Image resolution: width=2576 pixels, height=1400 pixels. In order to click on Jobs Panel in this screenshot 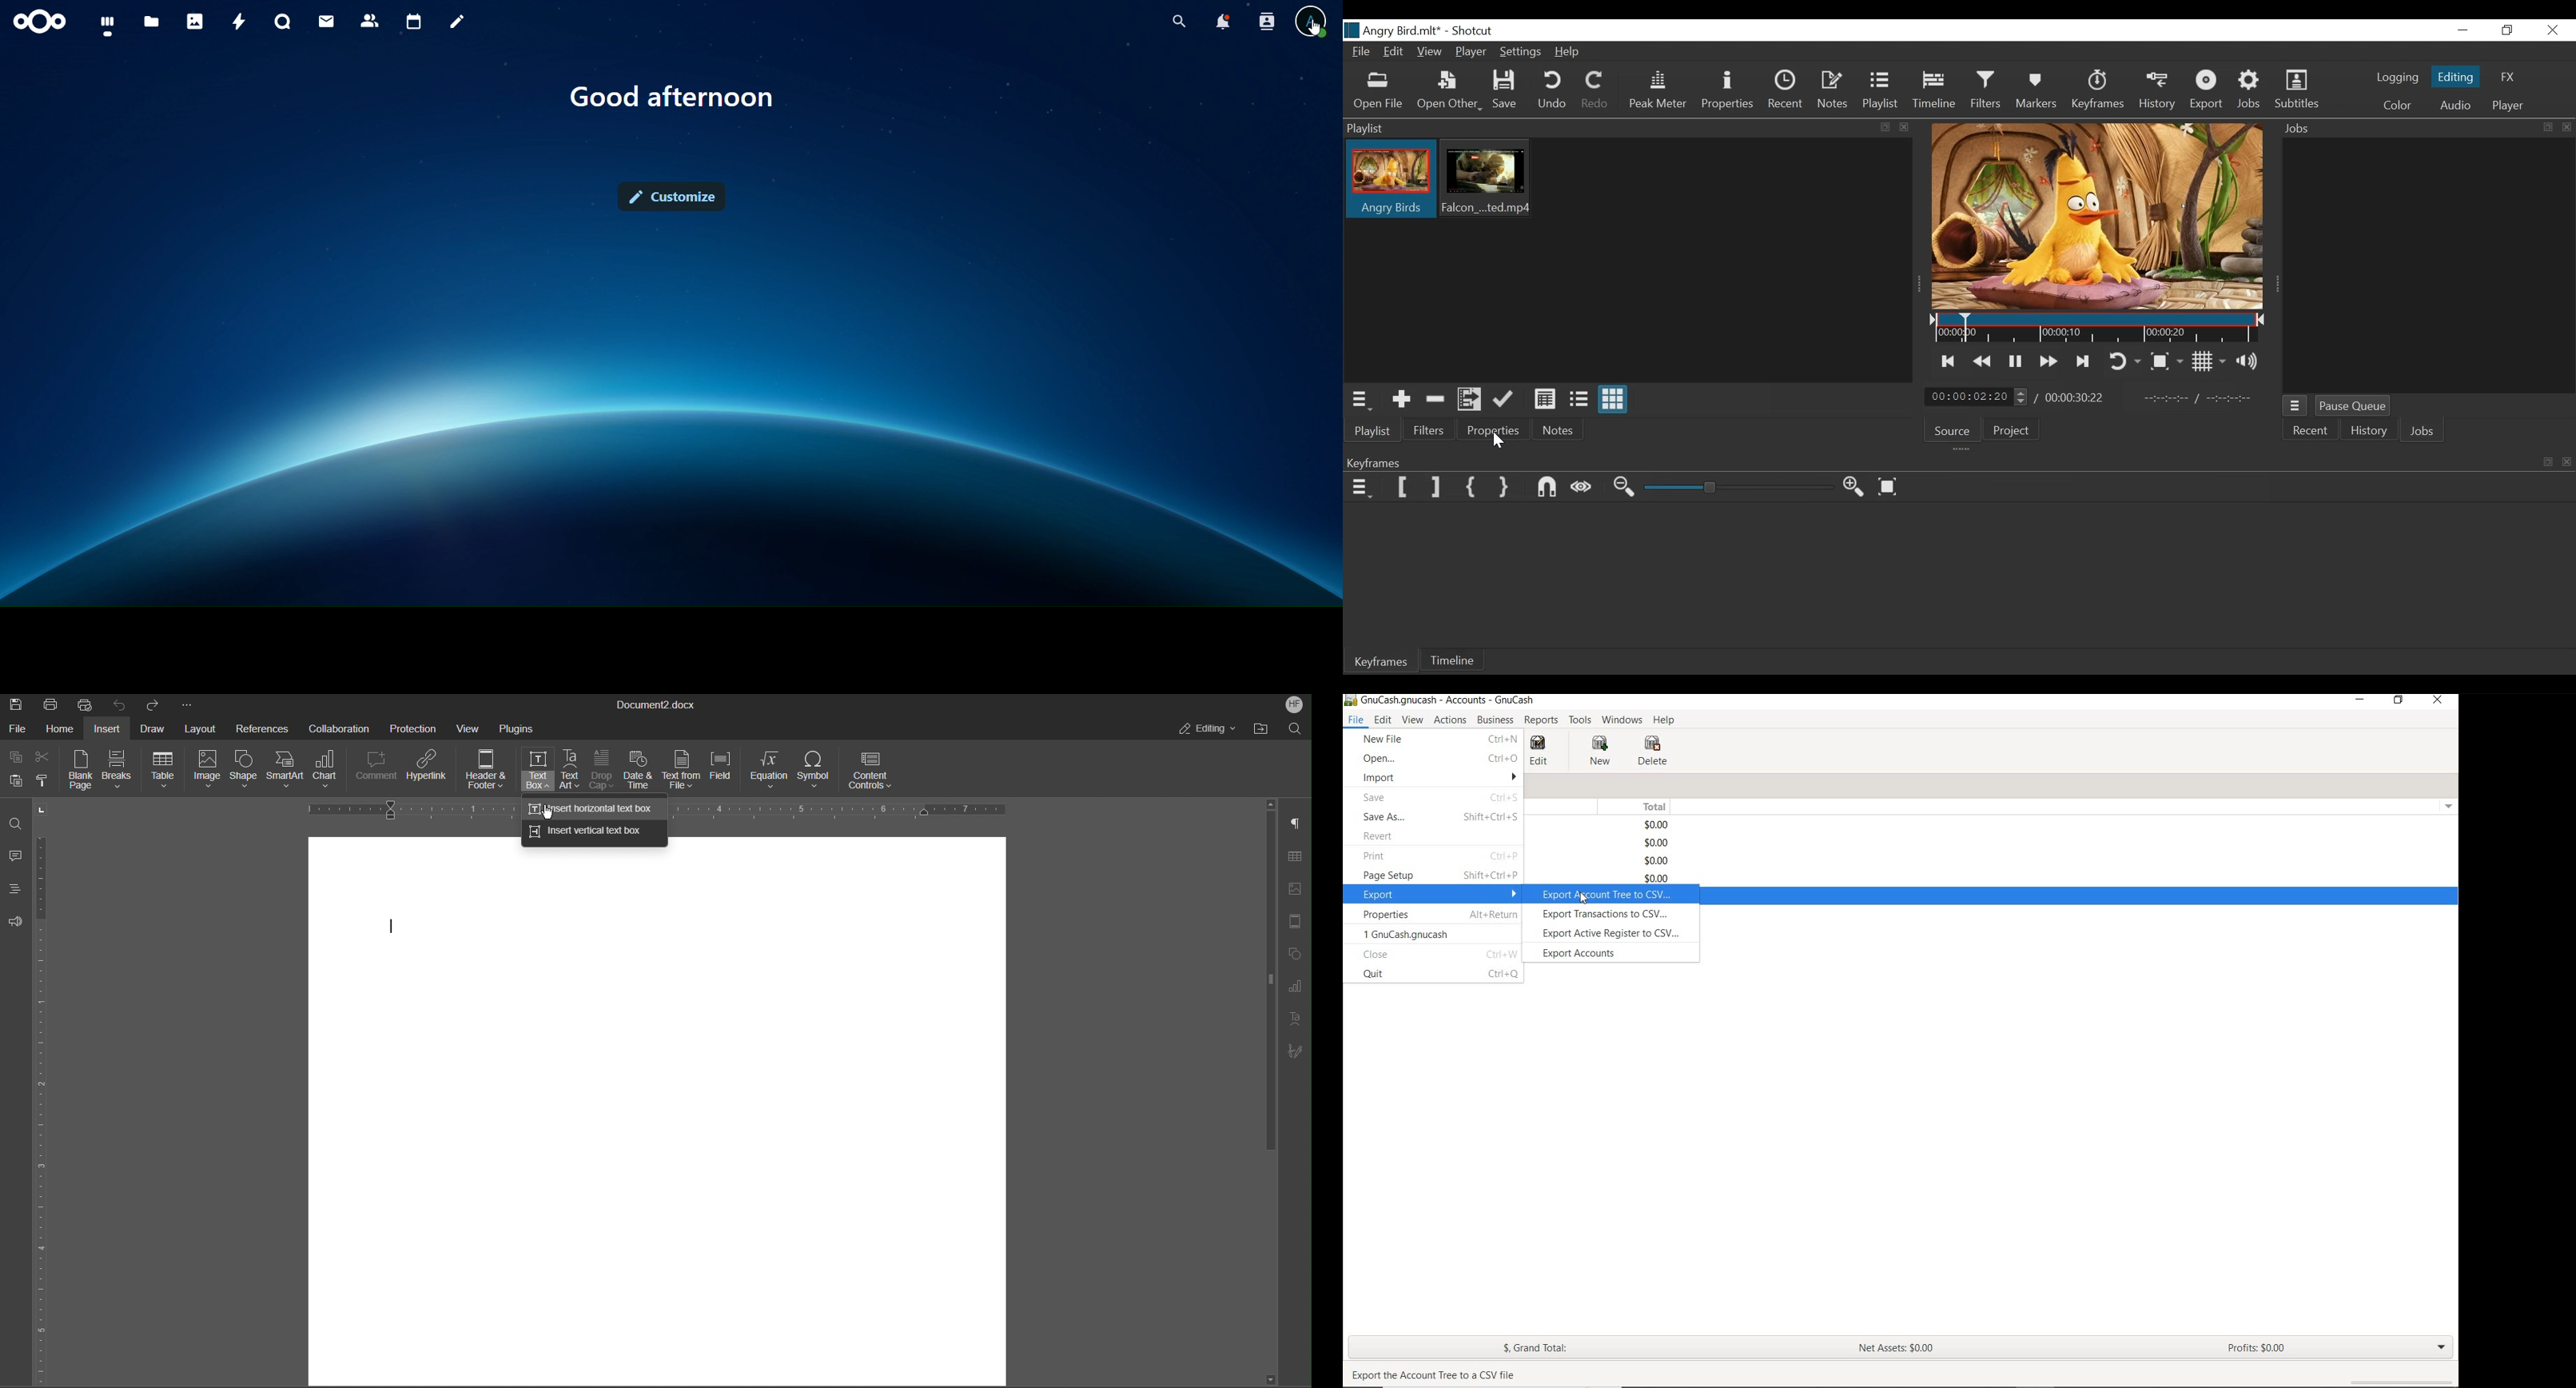, I will do `click(2423, 129)`.